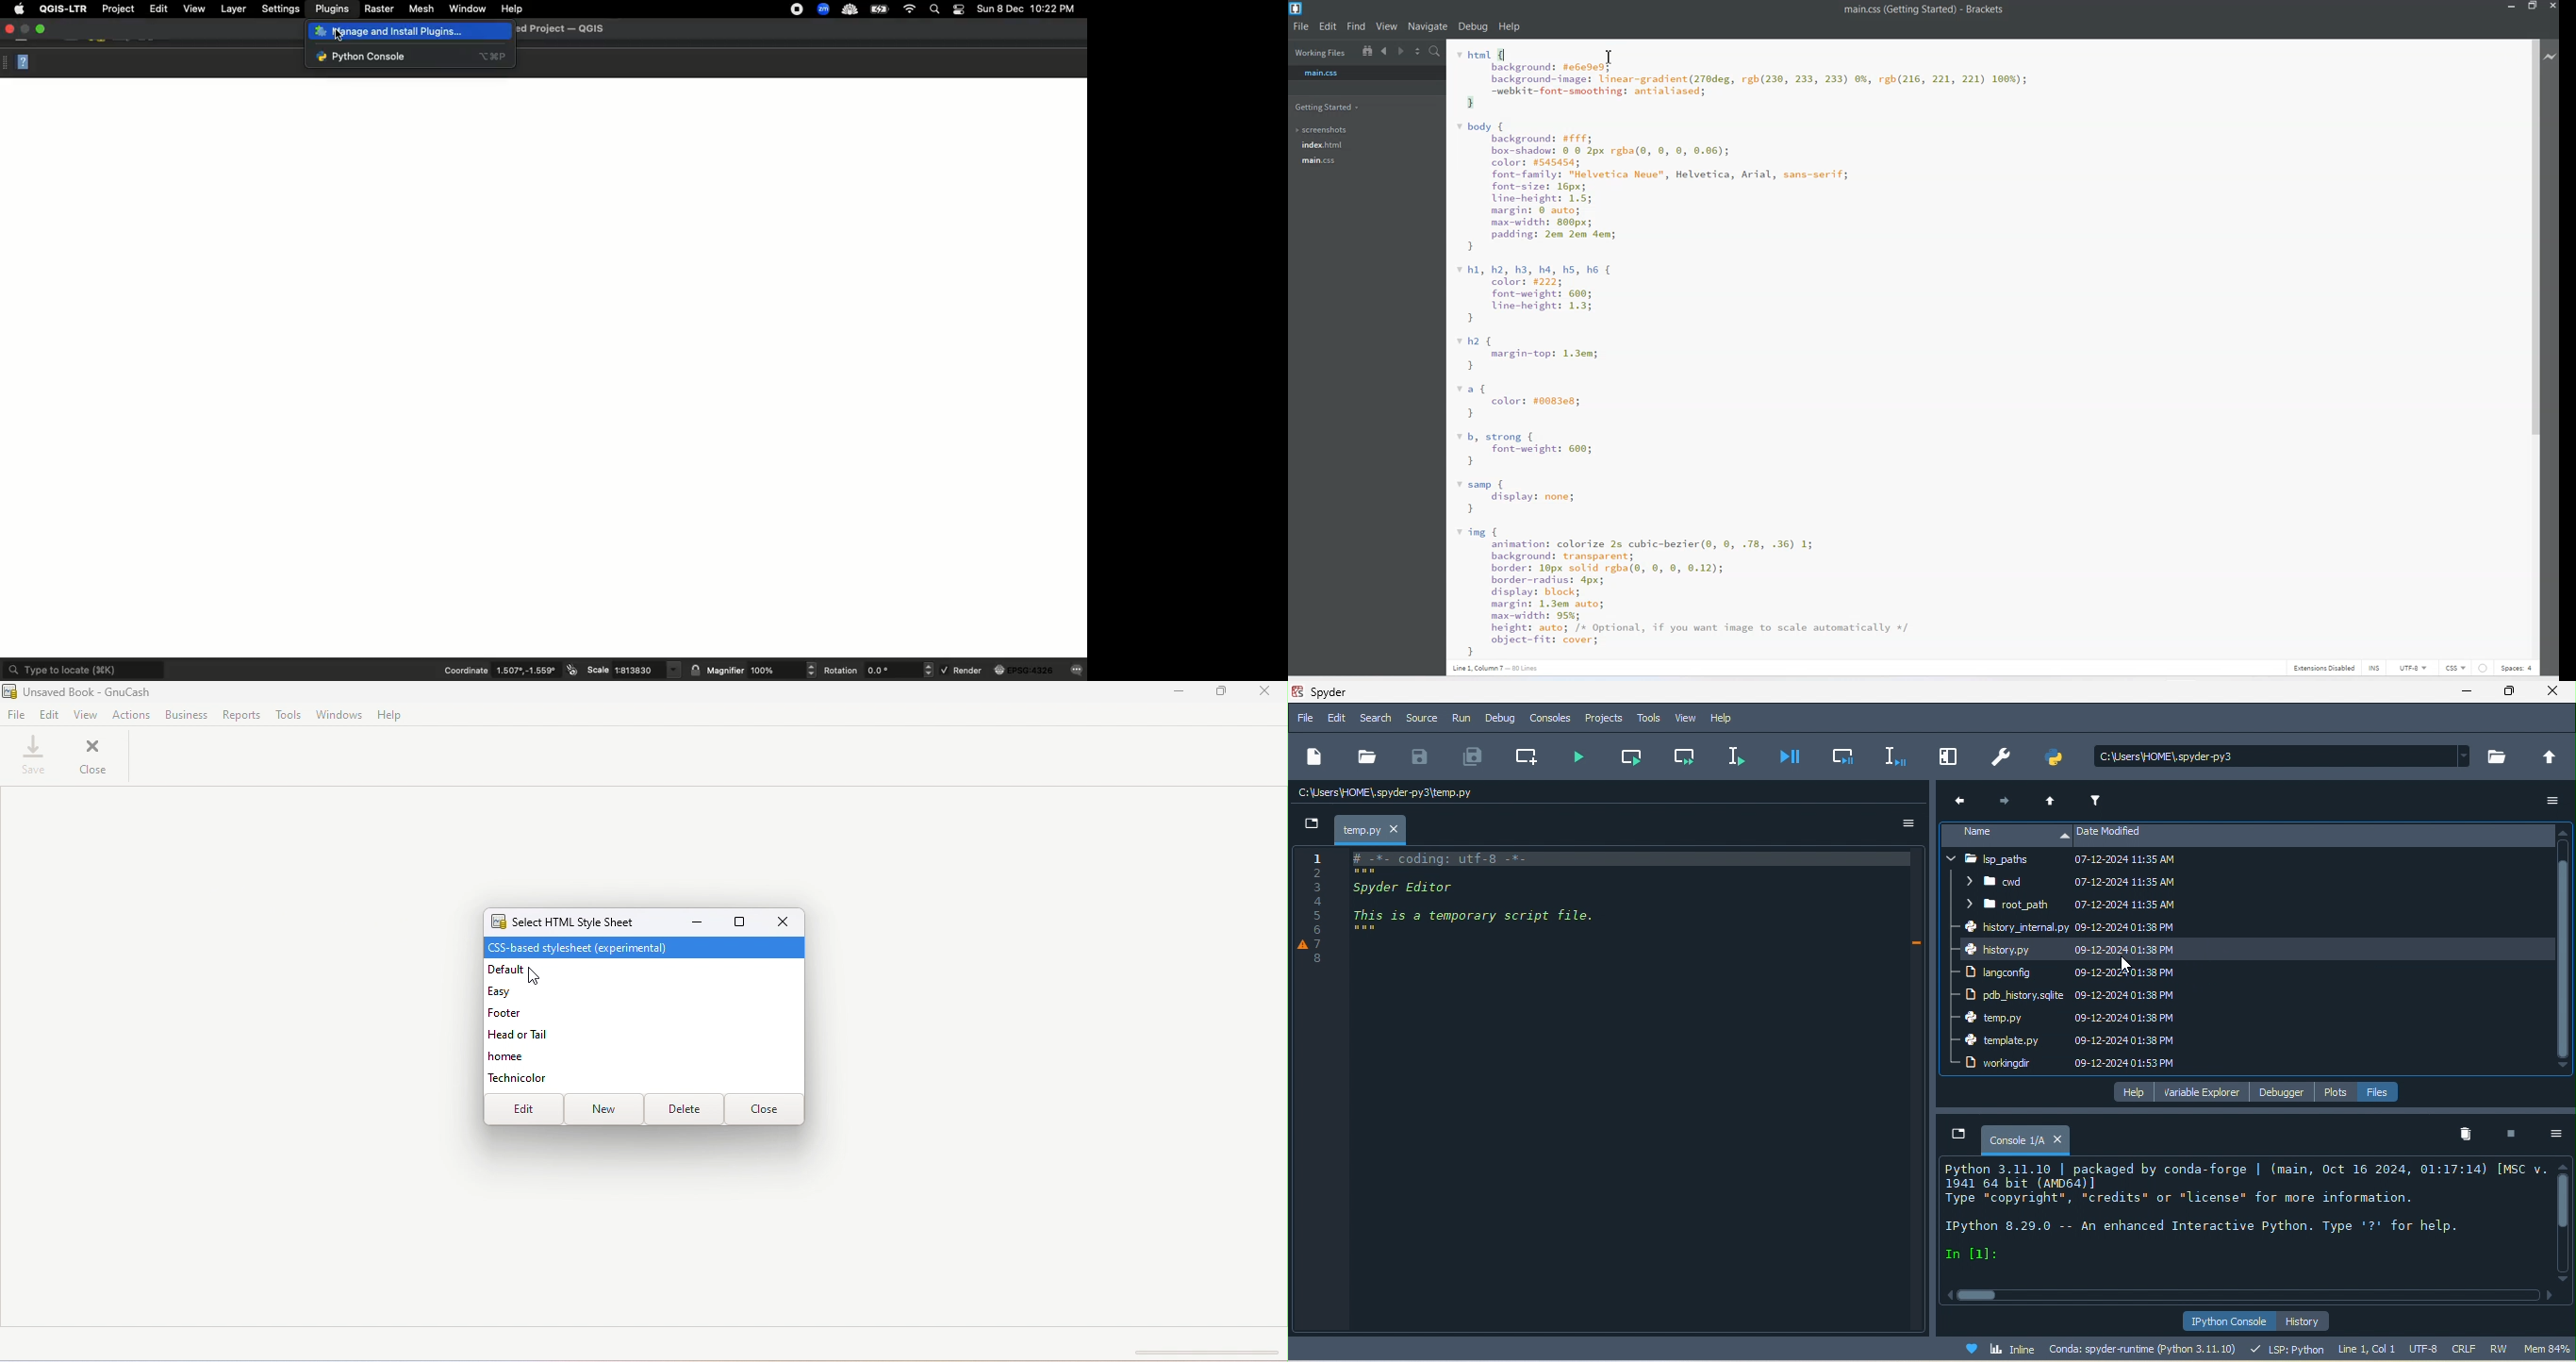 The width and height of the screenshot is (2576, 1372). I want to click on Magnifier, so click(782, 670).